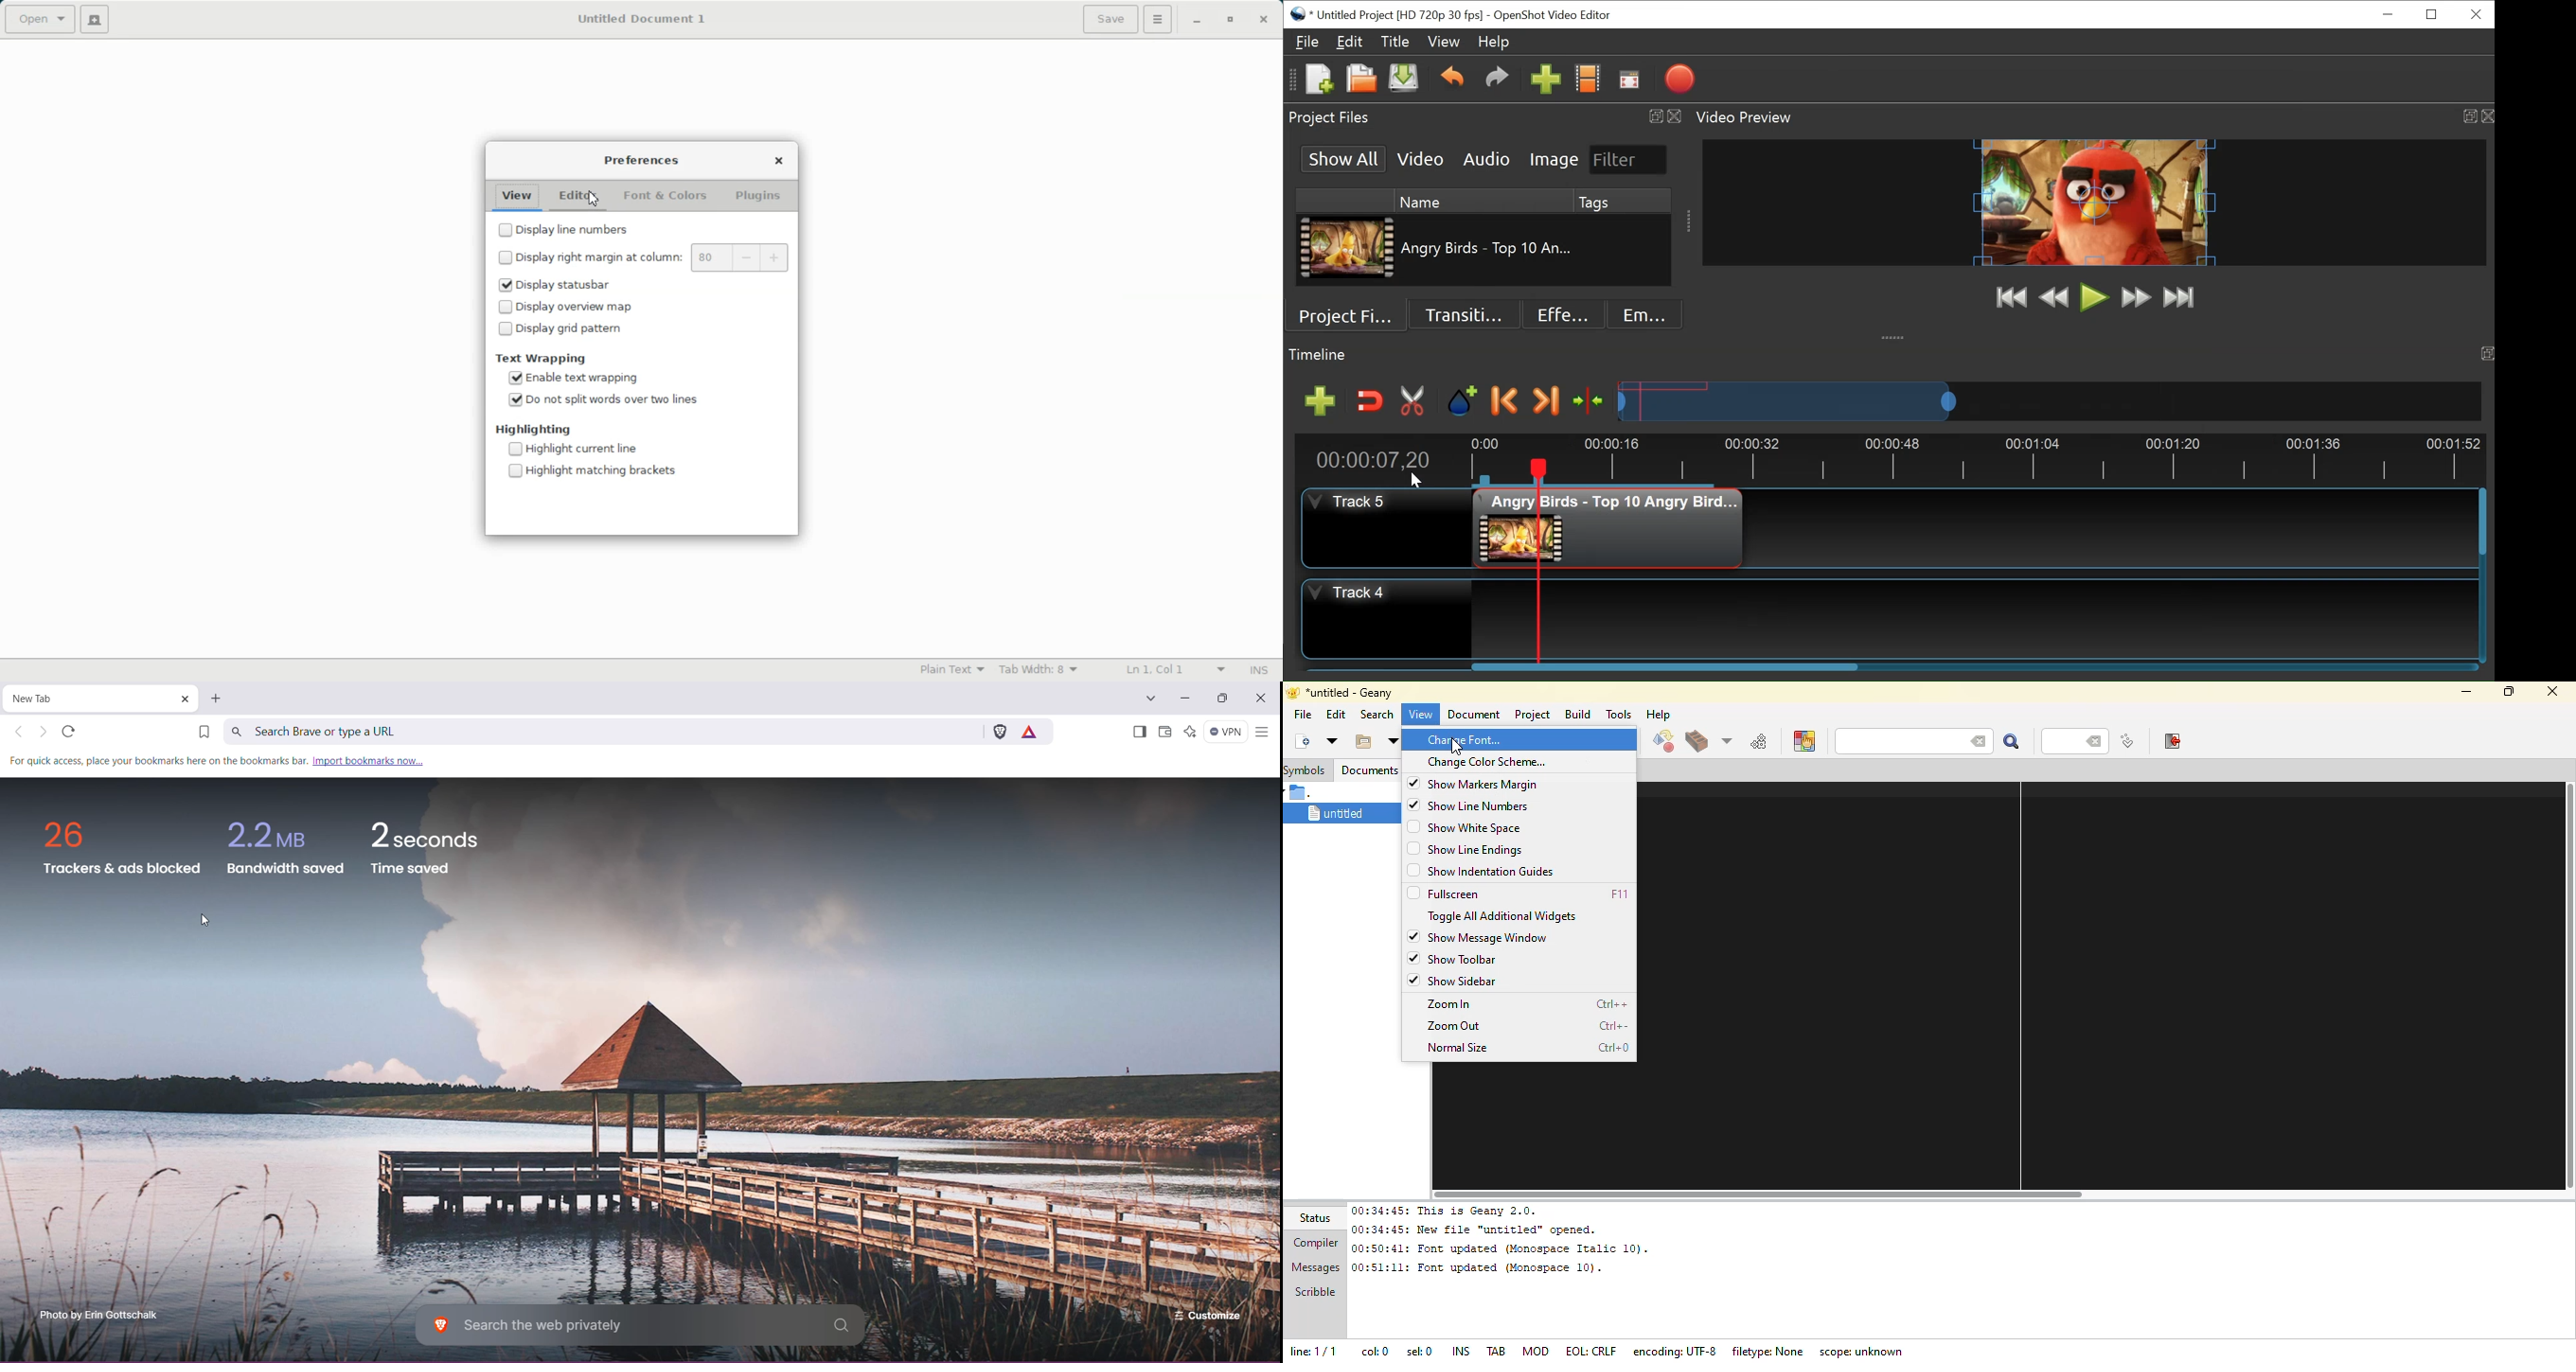 This screenshot has width=2576, height=1372. Describe the element at coordinates (1498, 81) in the screenshot. I see `Redo` at that location.